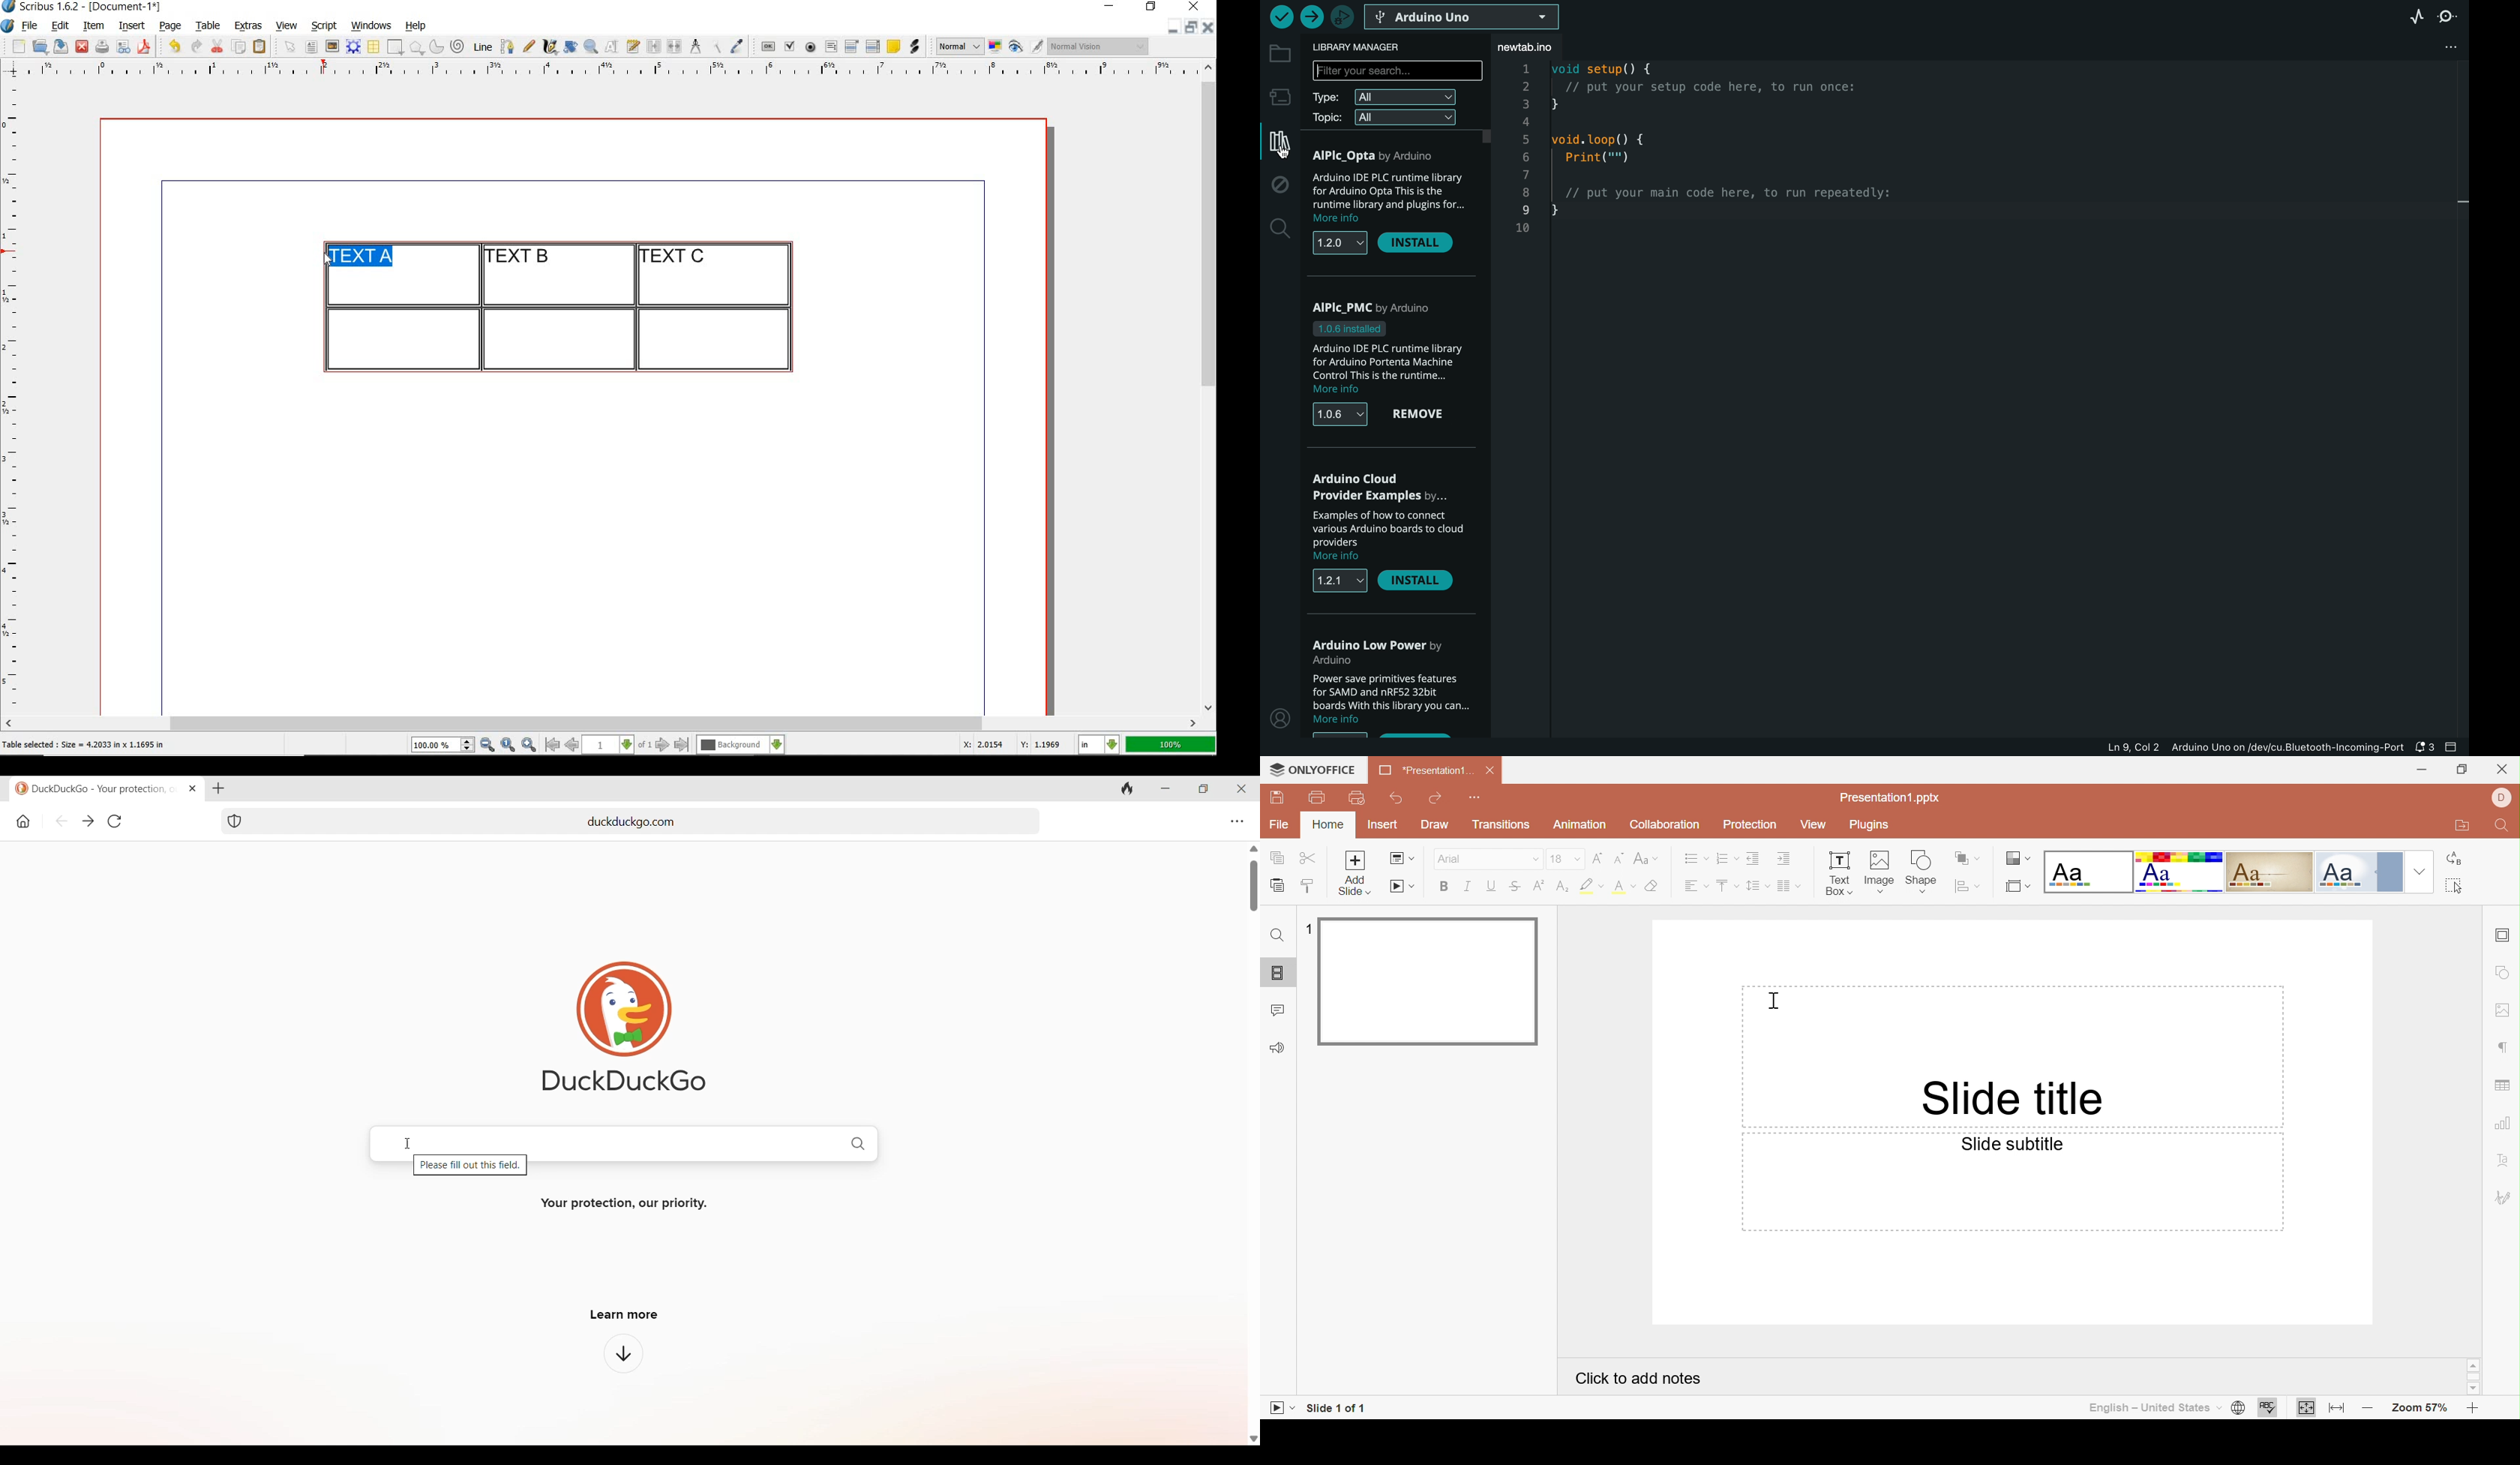 This screenshot has width=2520, height=1484. I want to click on Duckduckgo - your protection, our priority, so click(93, 788).